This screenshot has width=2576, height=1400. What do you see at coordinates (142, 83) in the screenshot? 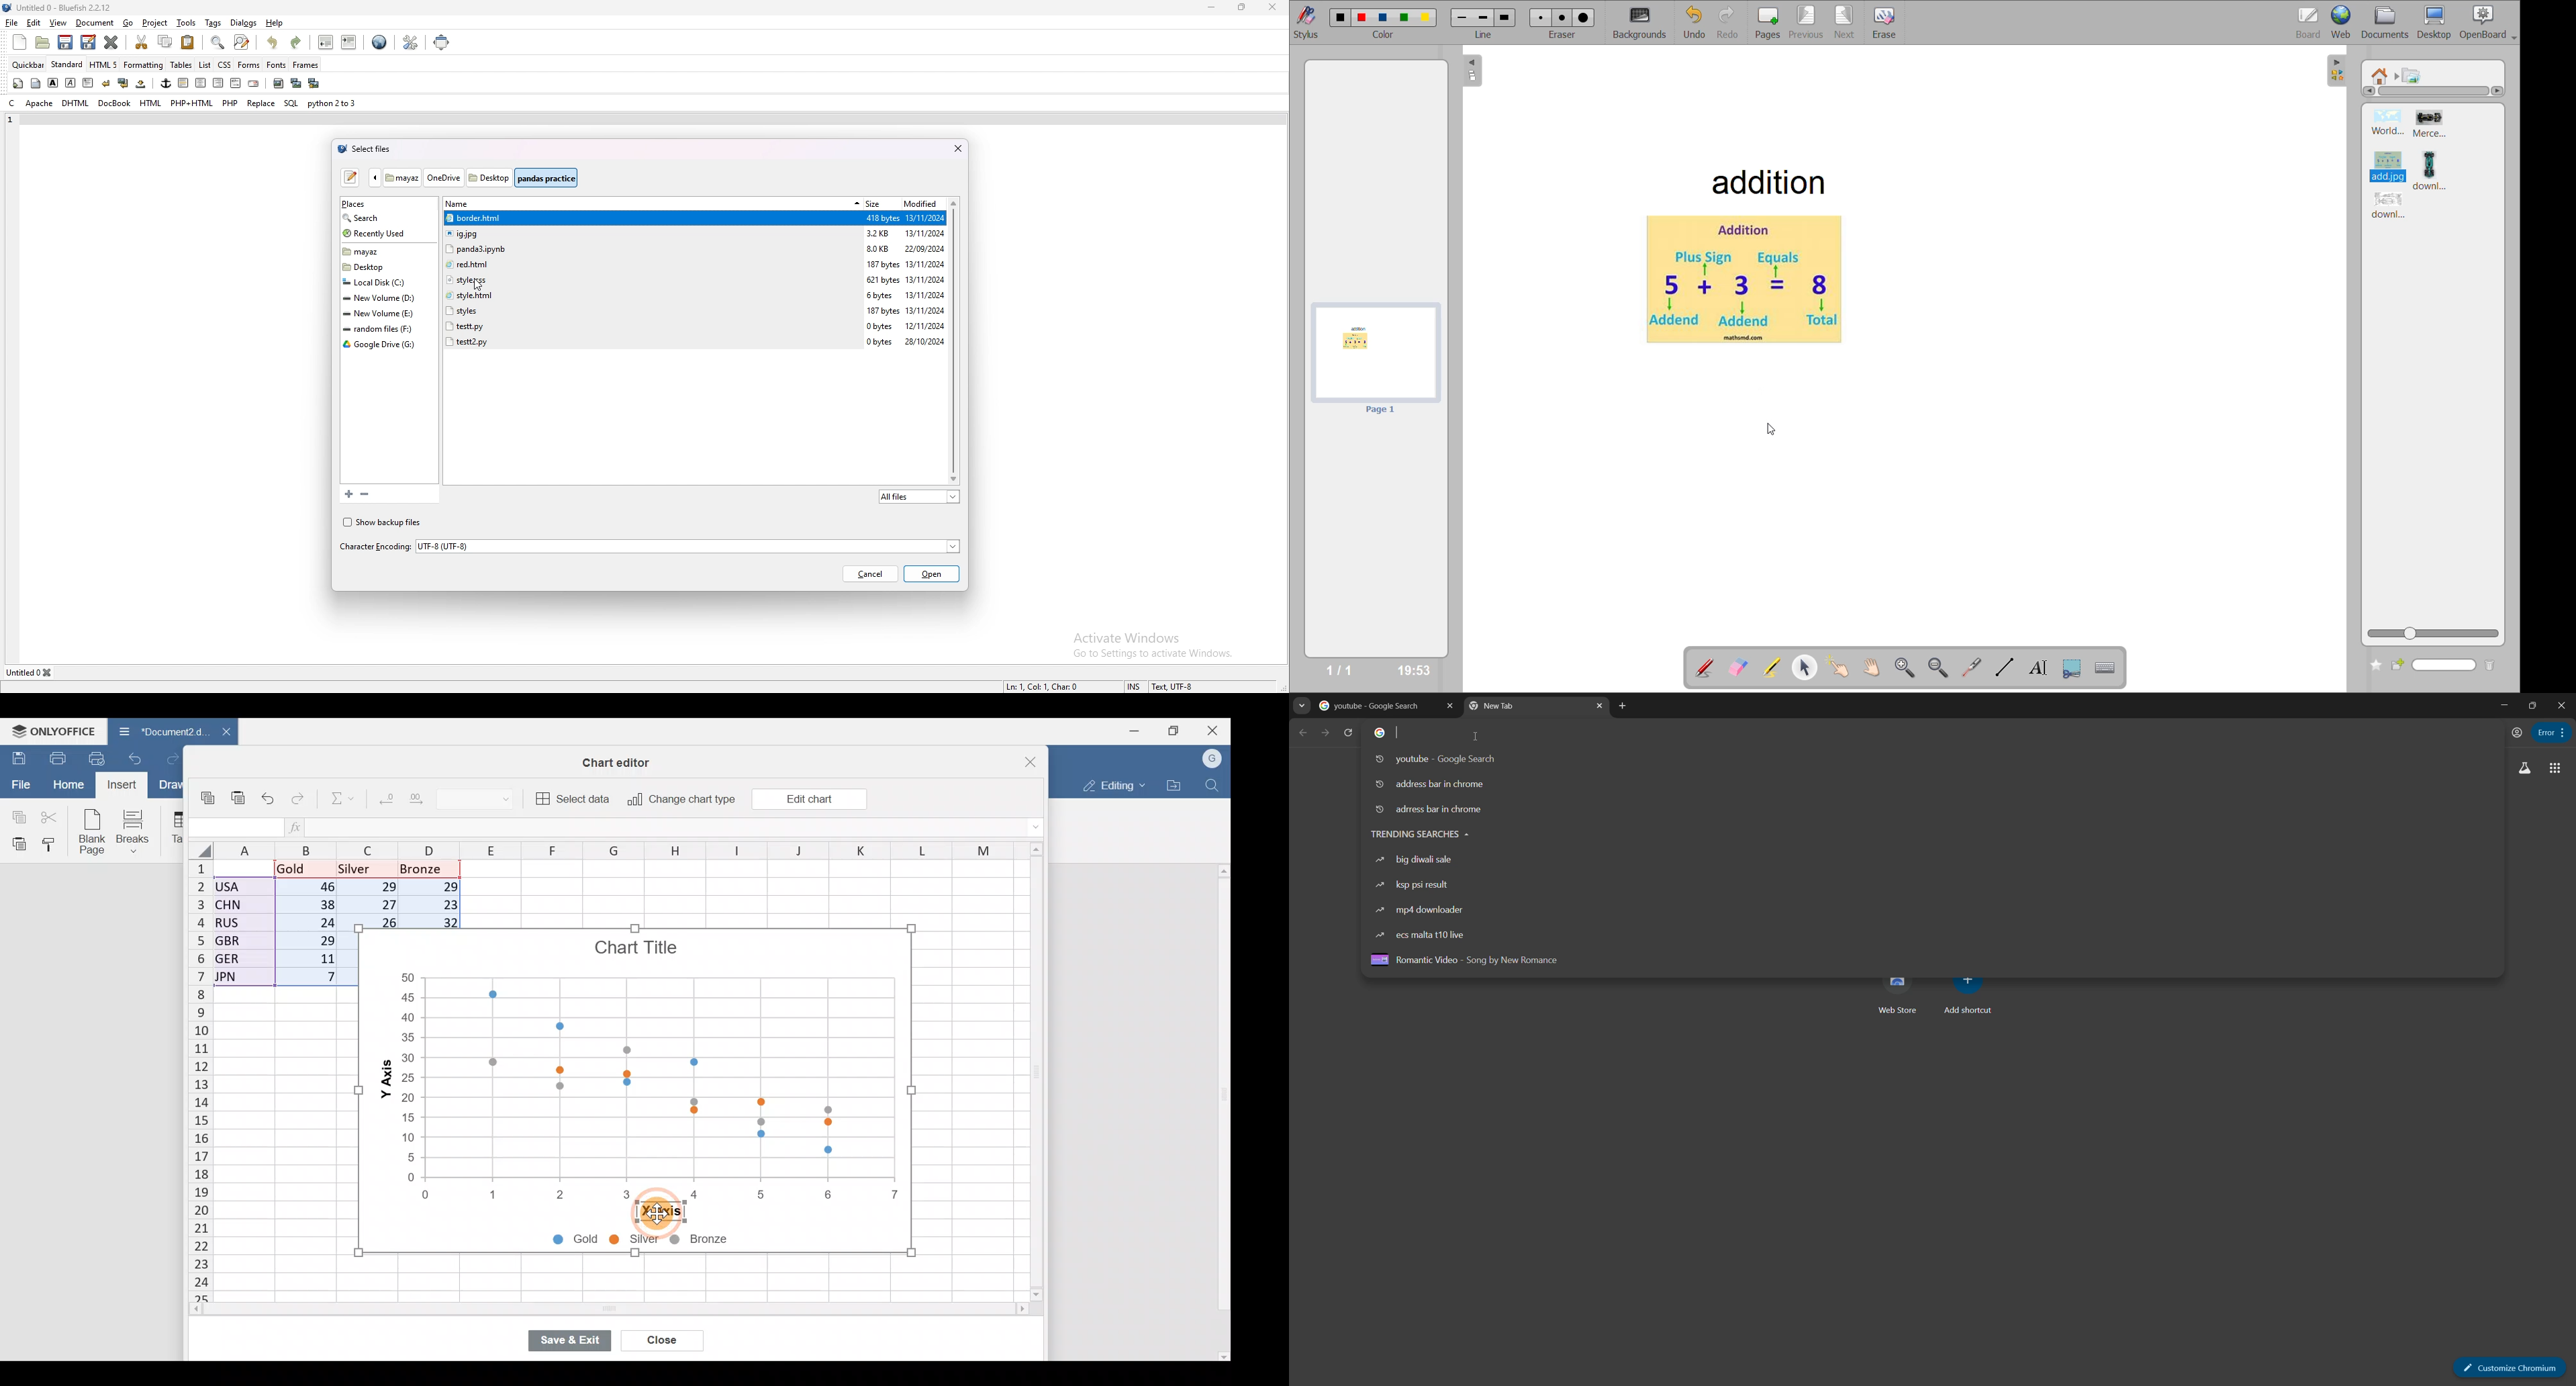
I see `non breaking space` at bounding box center [142, 83].